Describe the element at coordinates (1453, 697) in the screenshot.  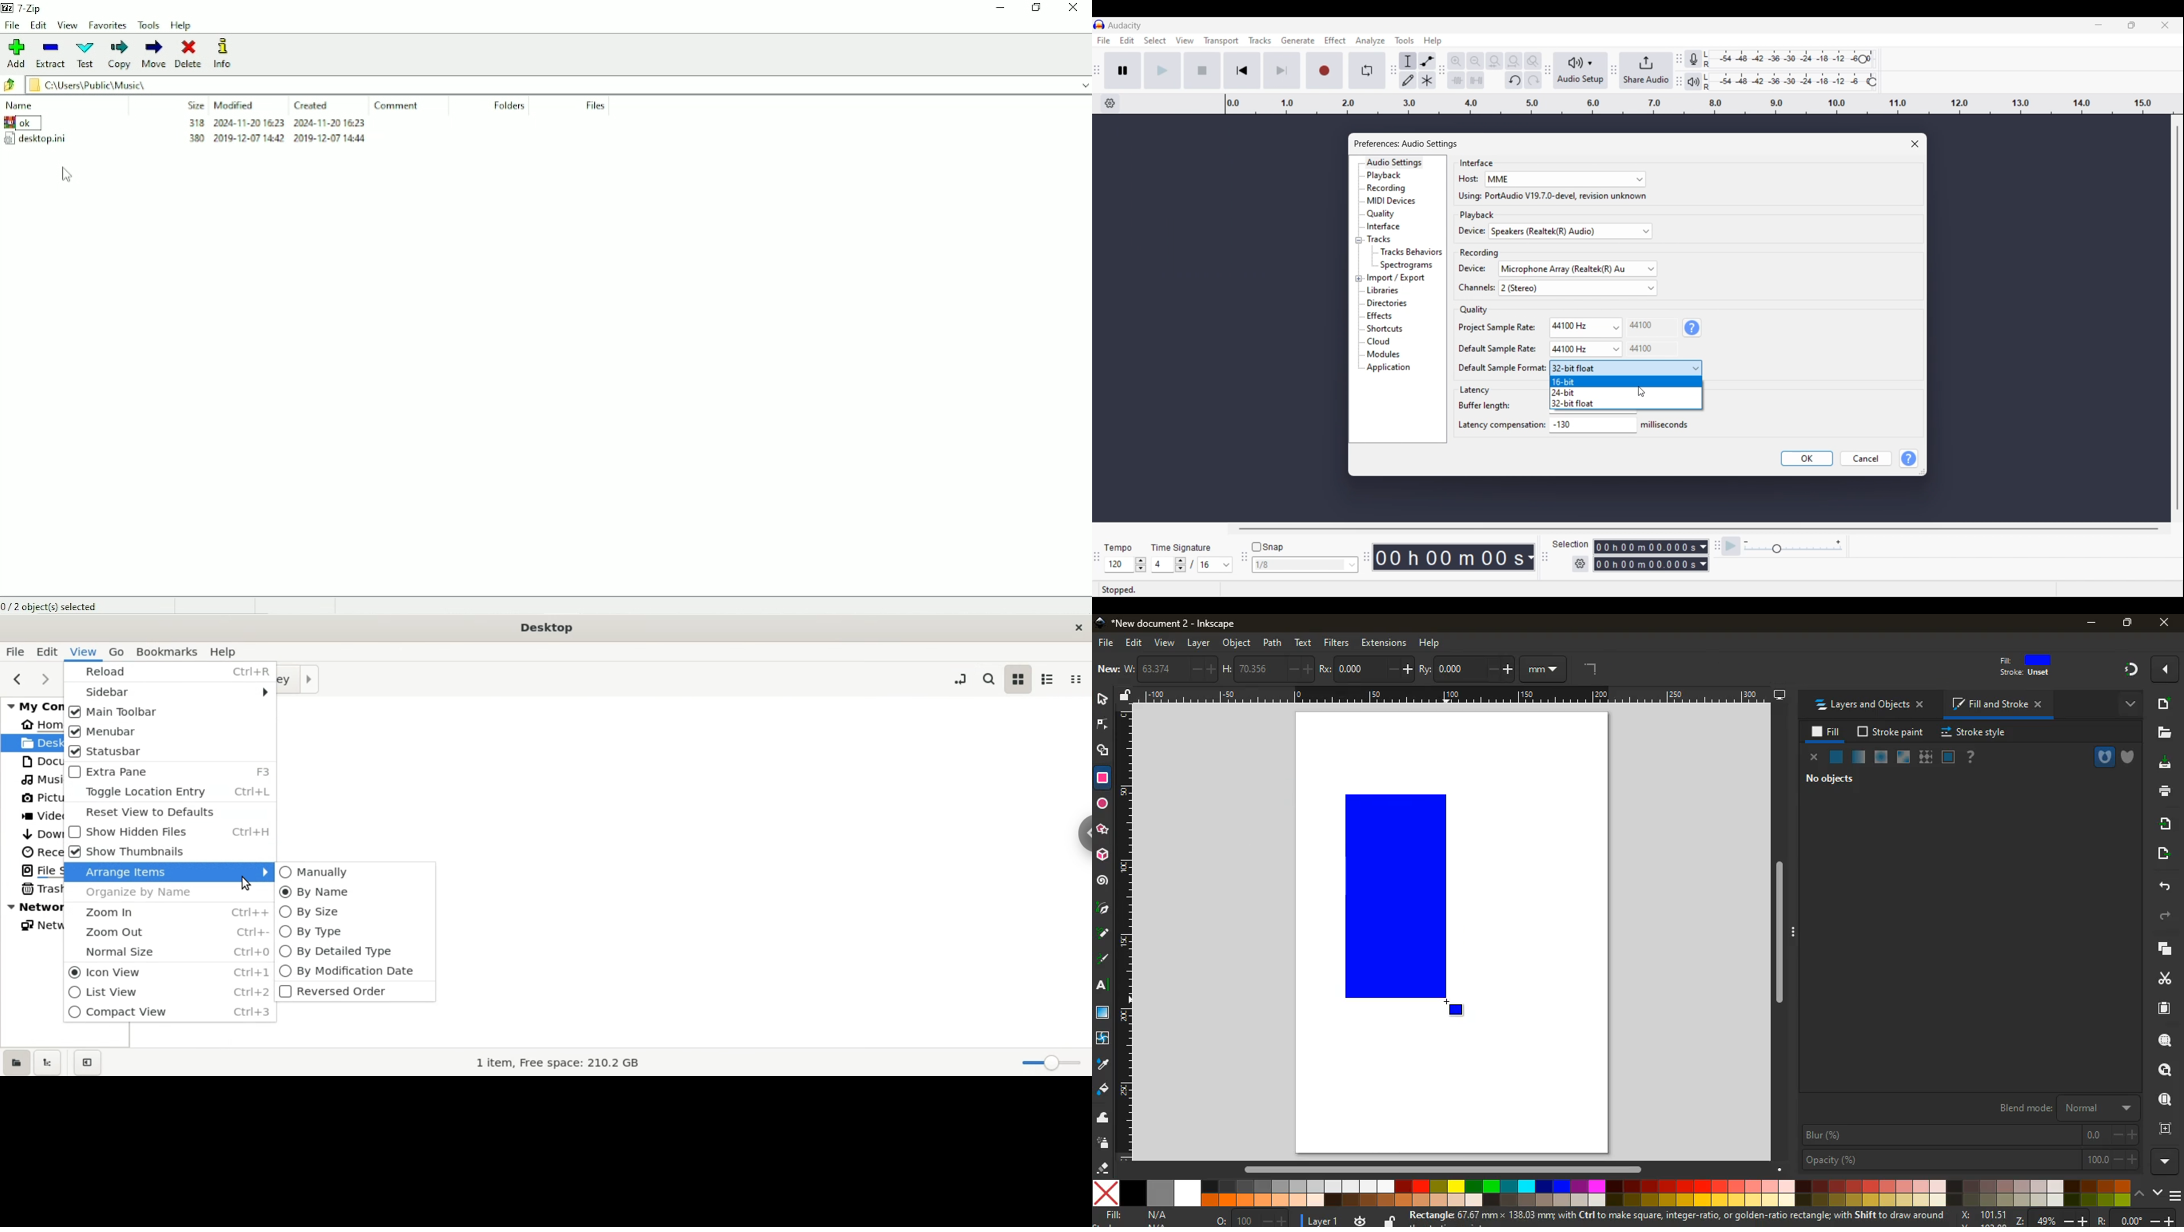
I see `` at that location.